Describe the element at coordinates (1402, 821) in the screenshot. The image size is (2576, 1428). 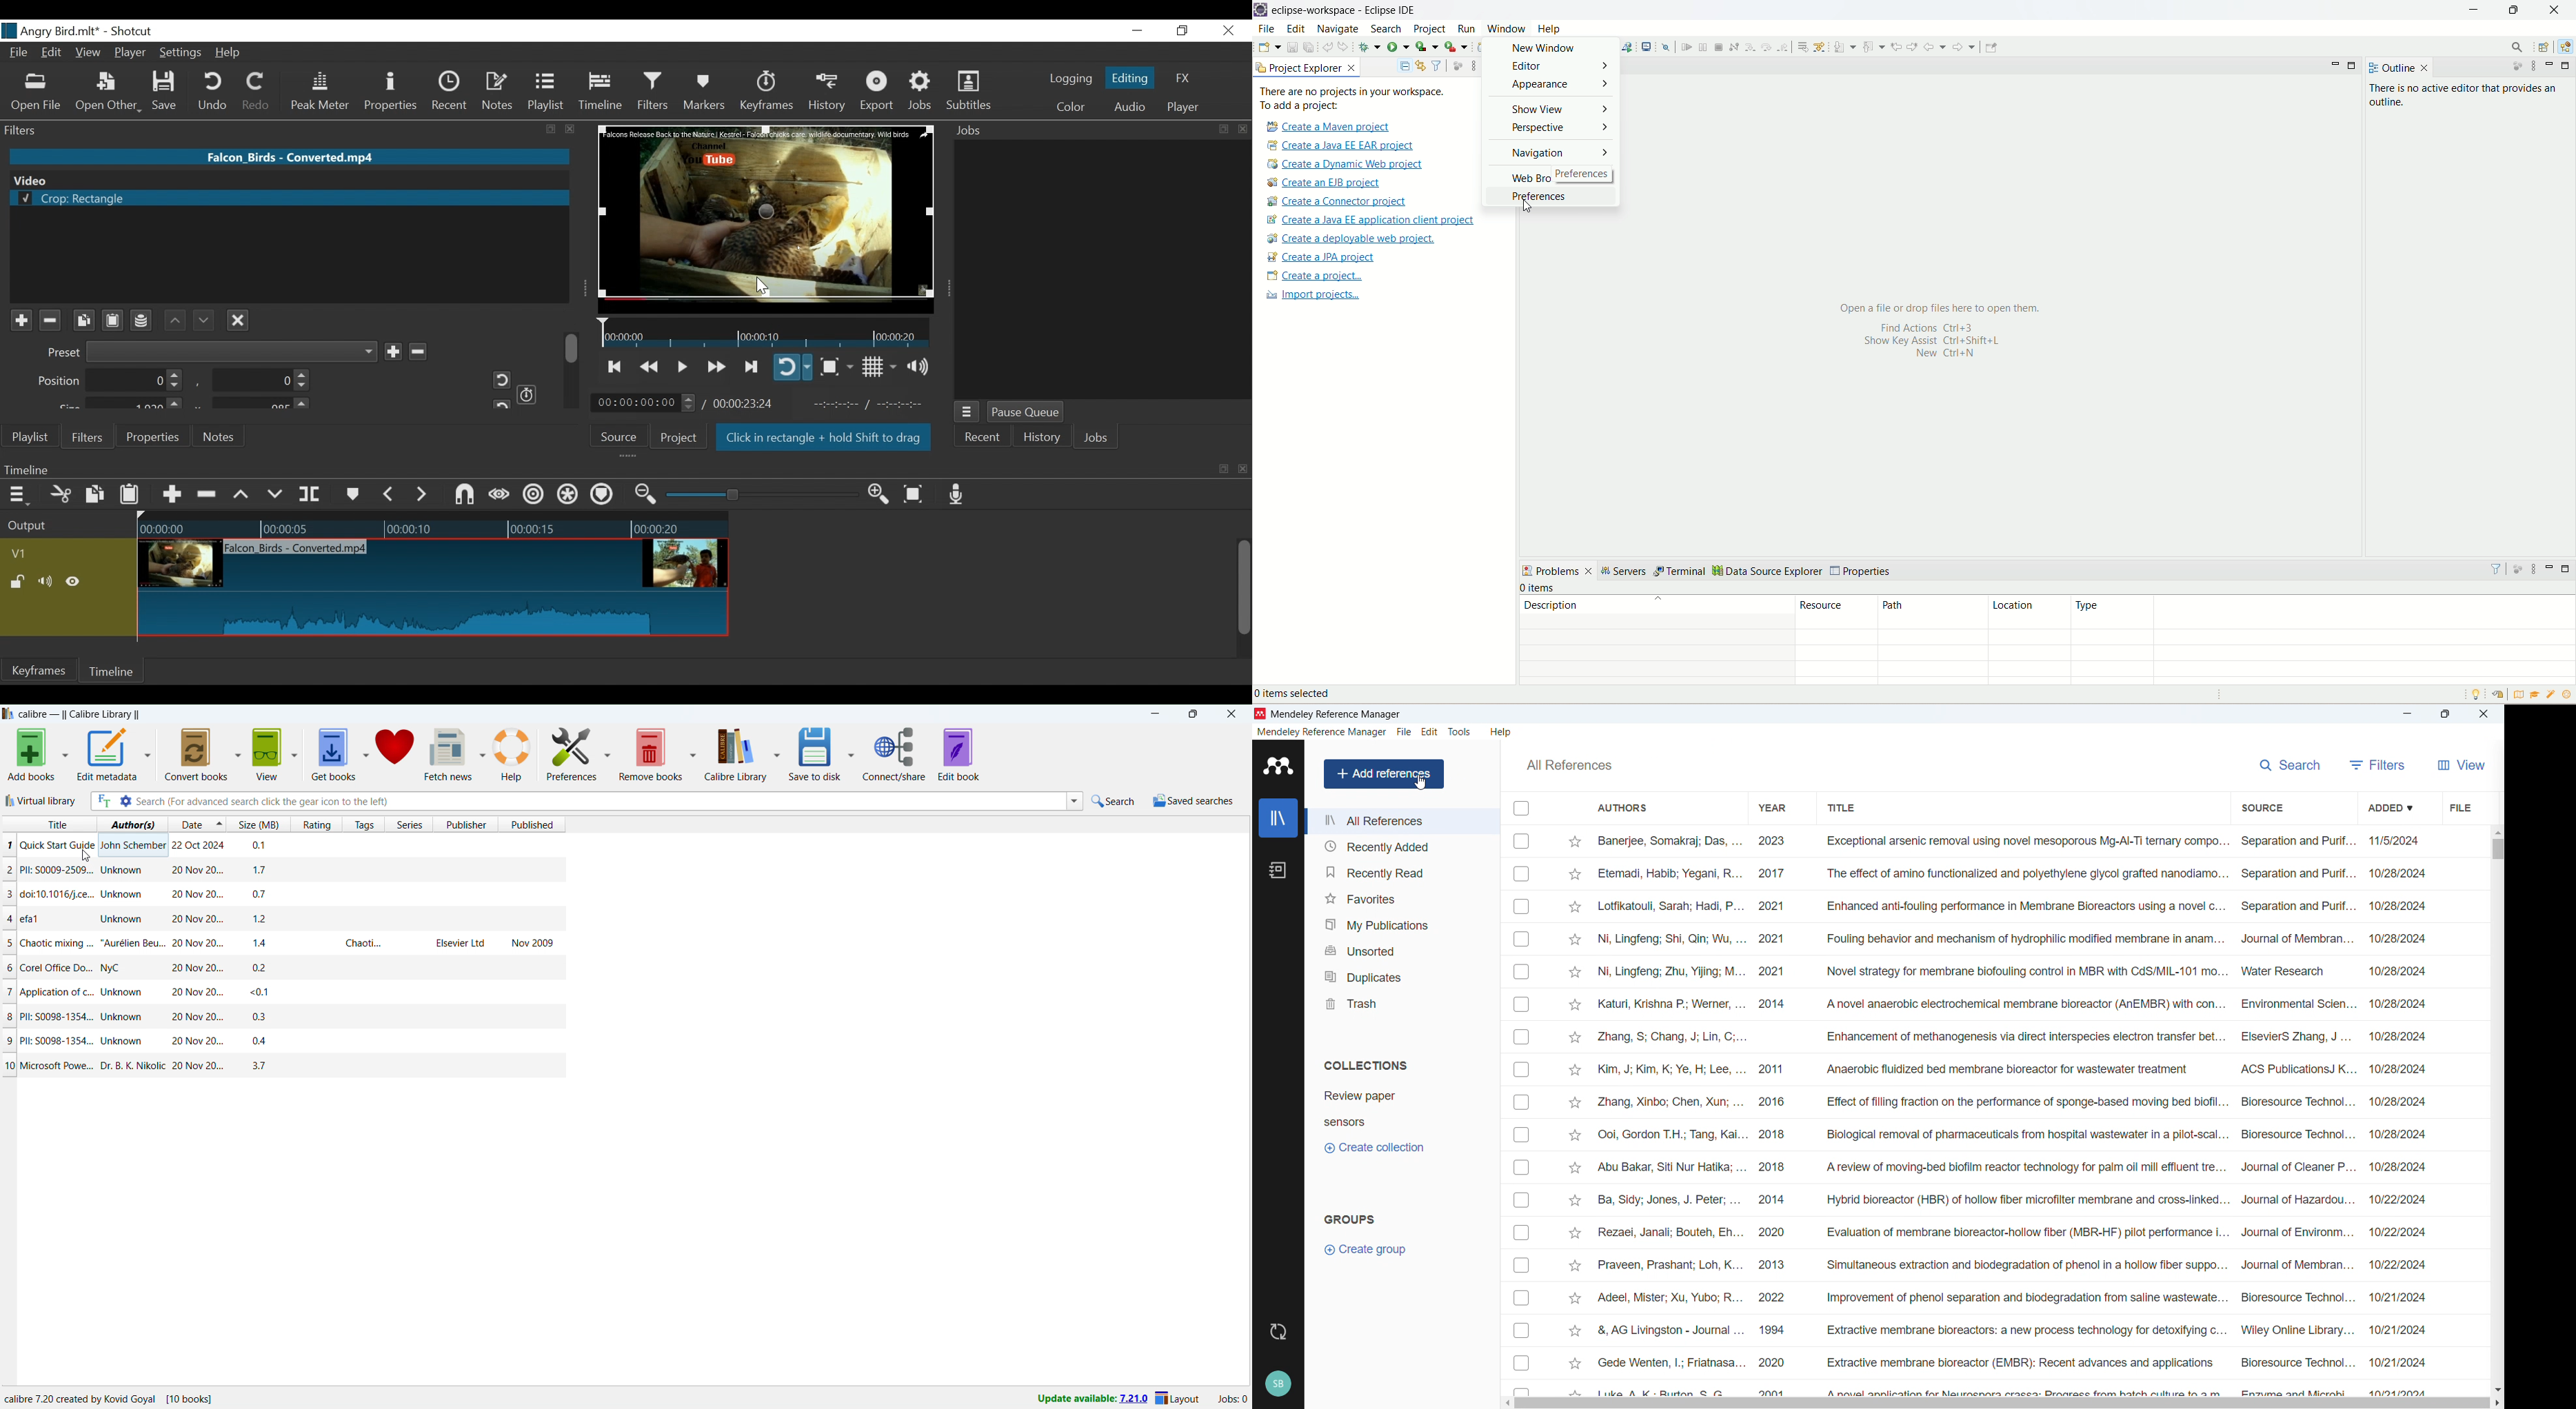
I see `All references ` at that location.